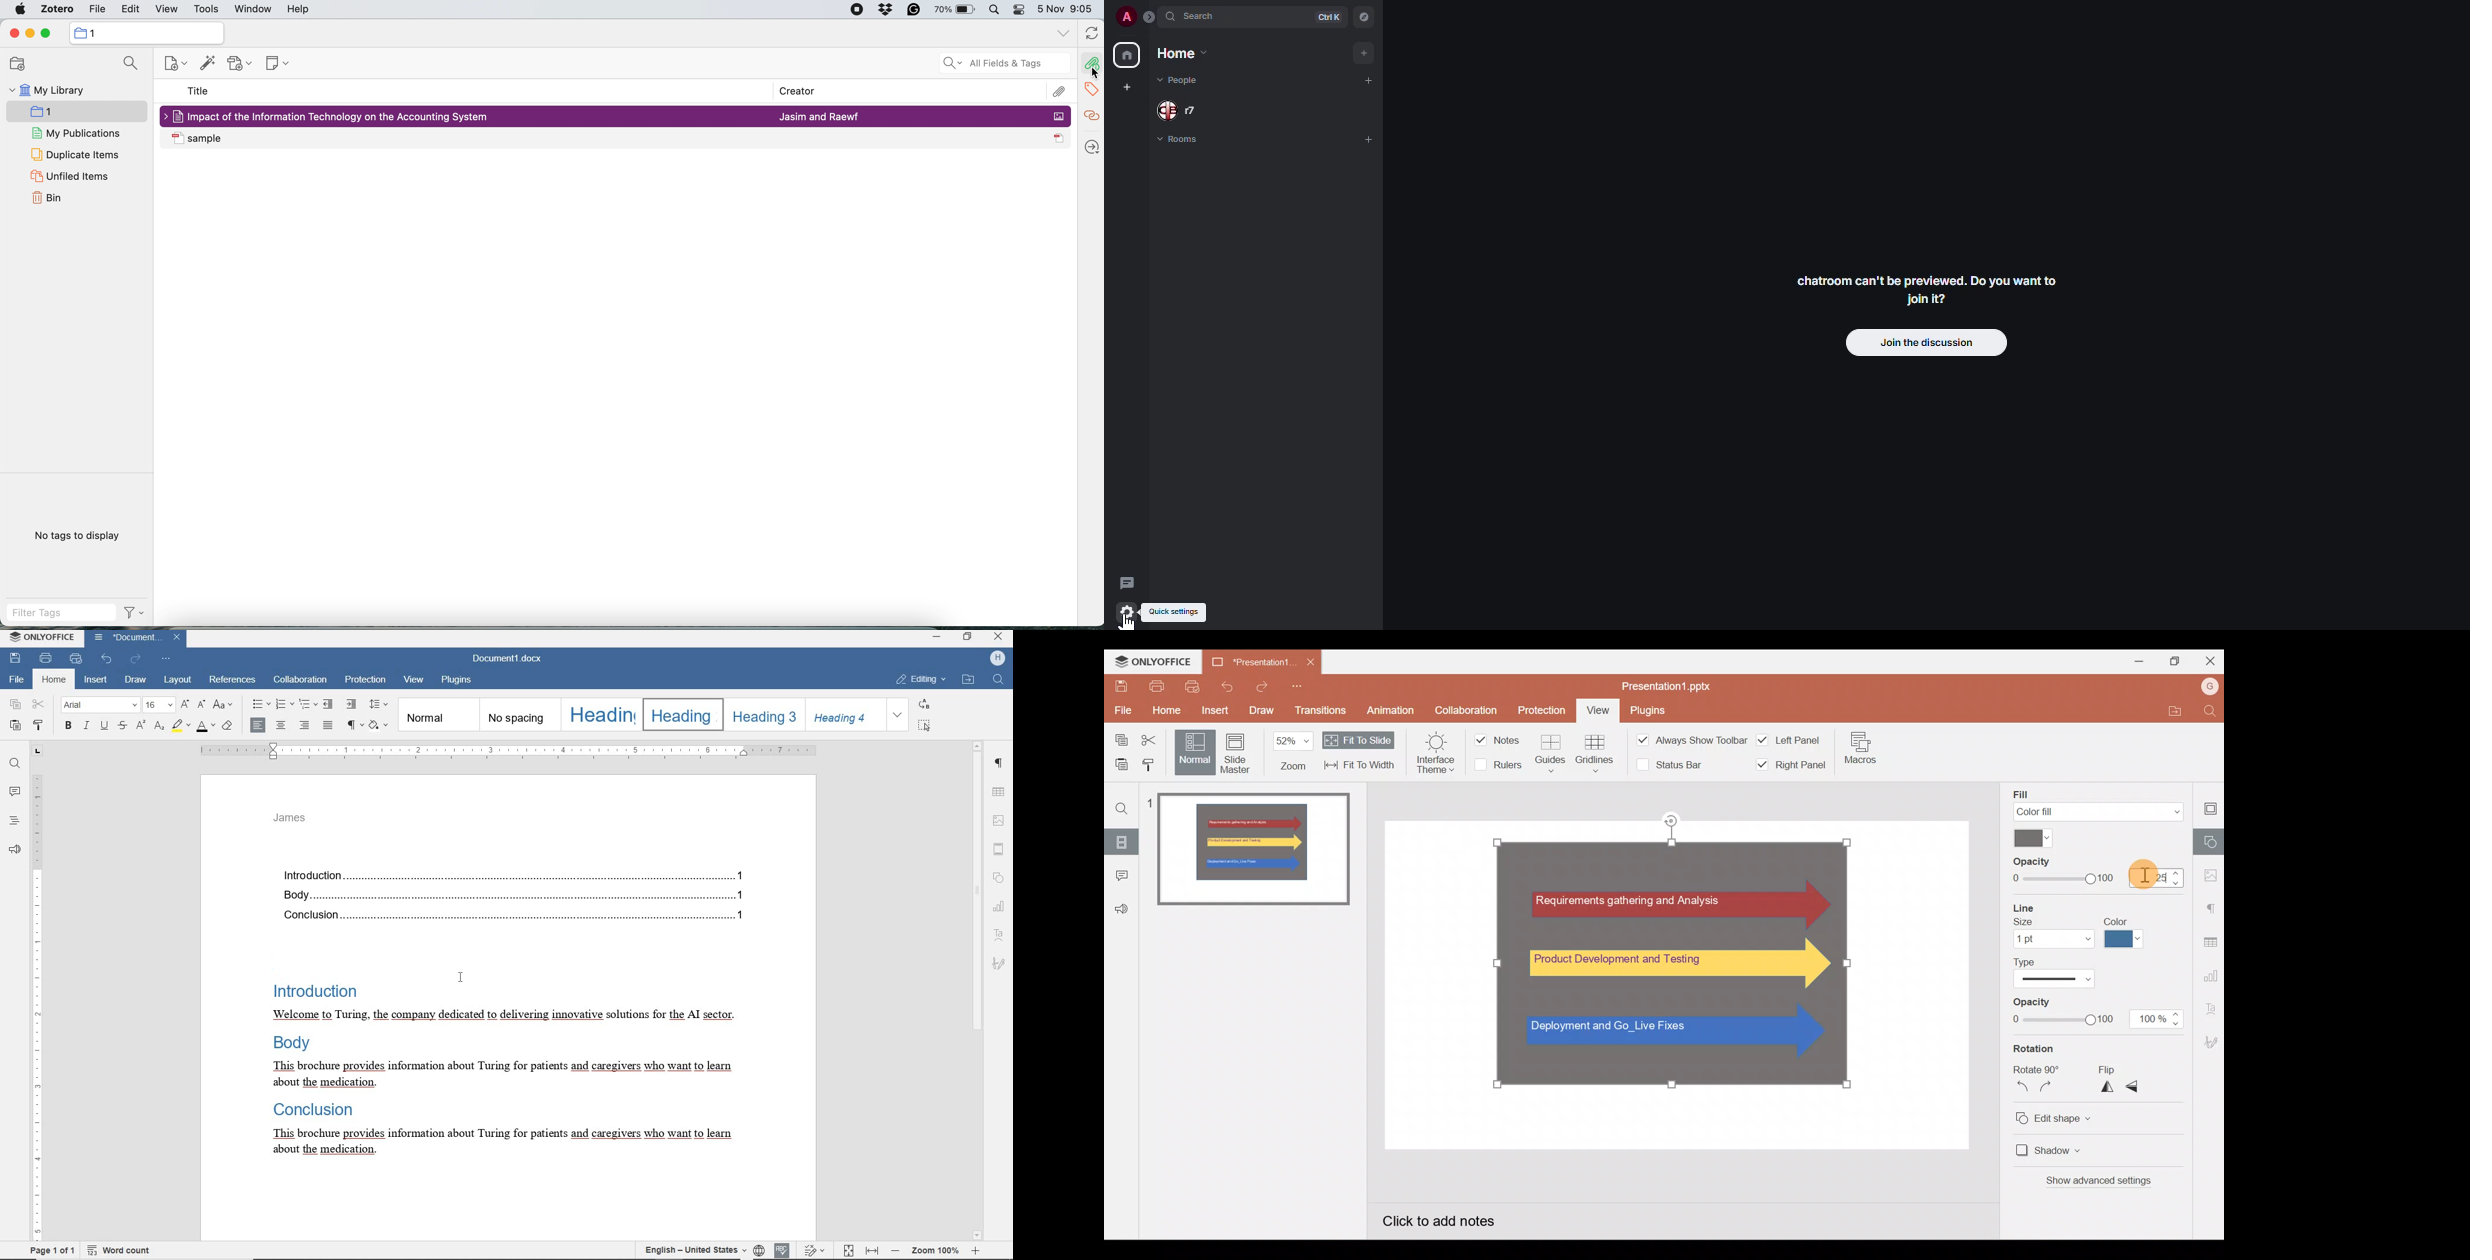 This screenshot has height=1260, width=2492. I want to click on Rotation, so click(2050, 1050).